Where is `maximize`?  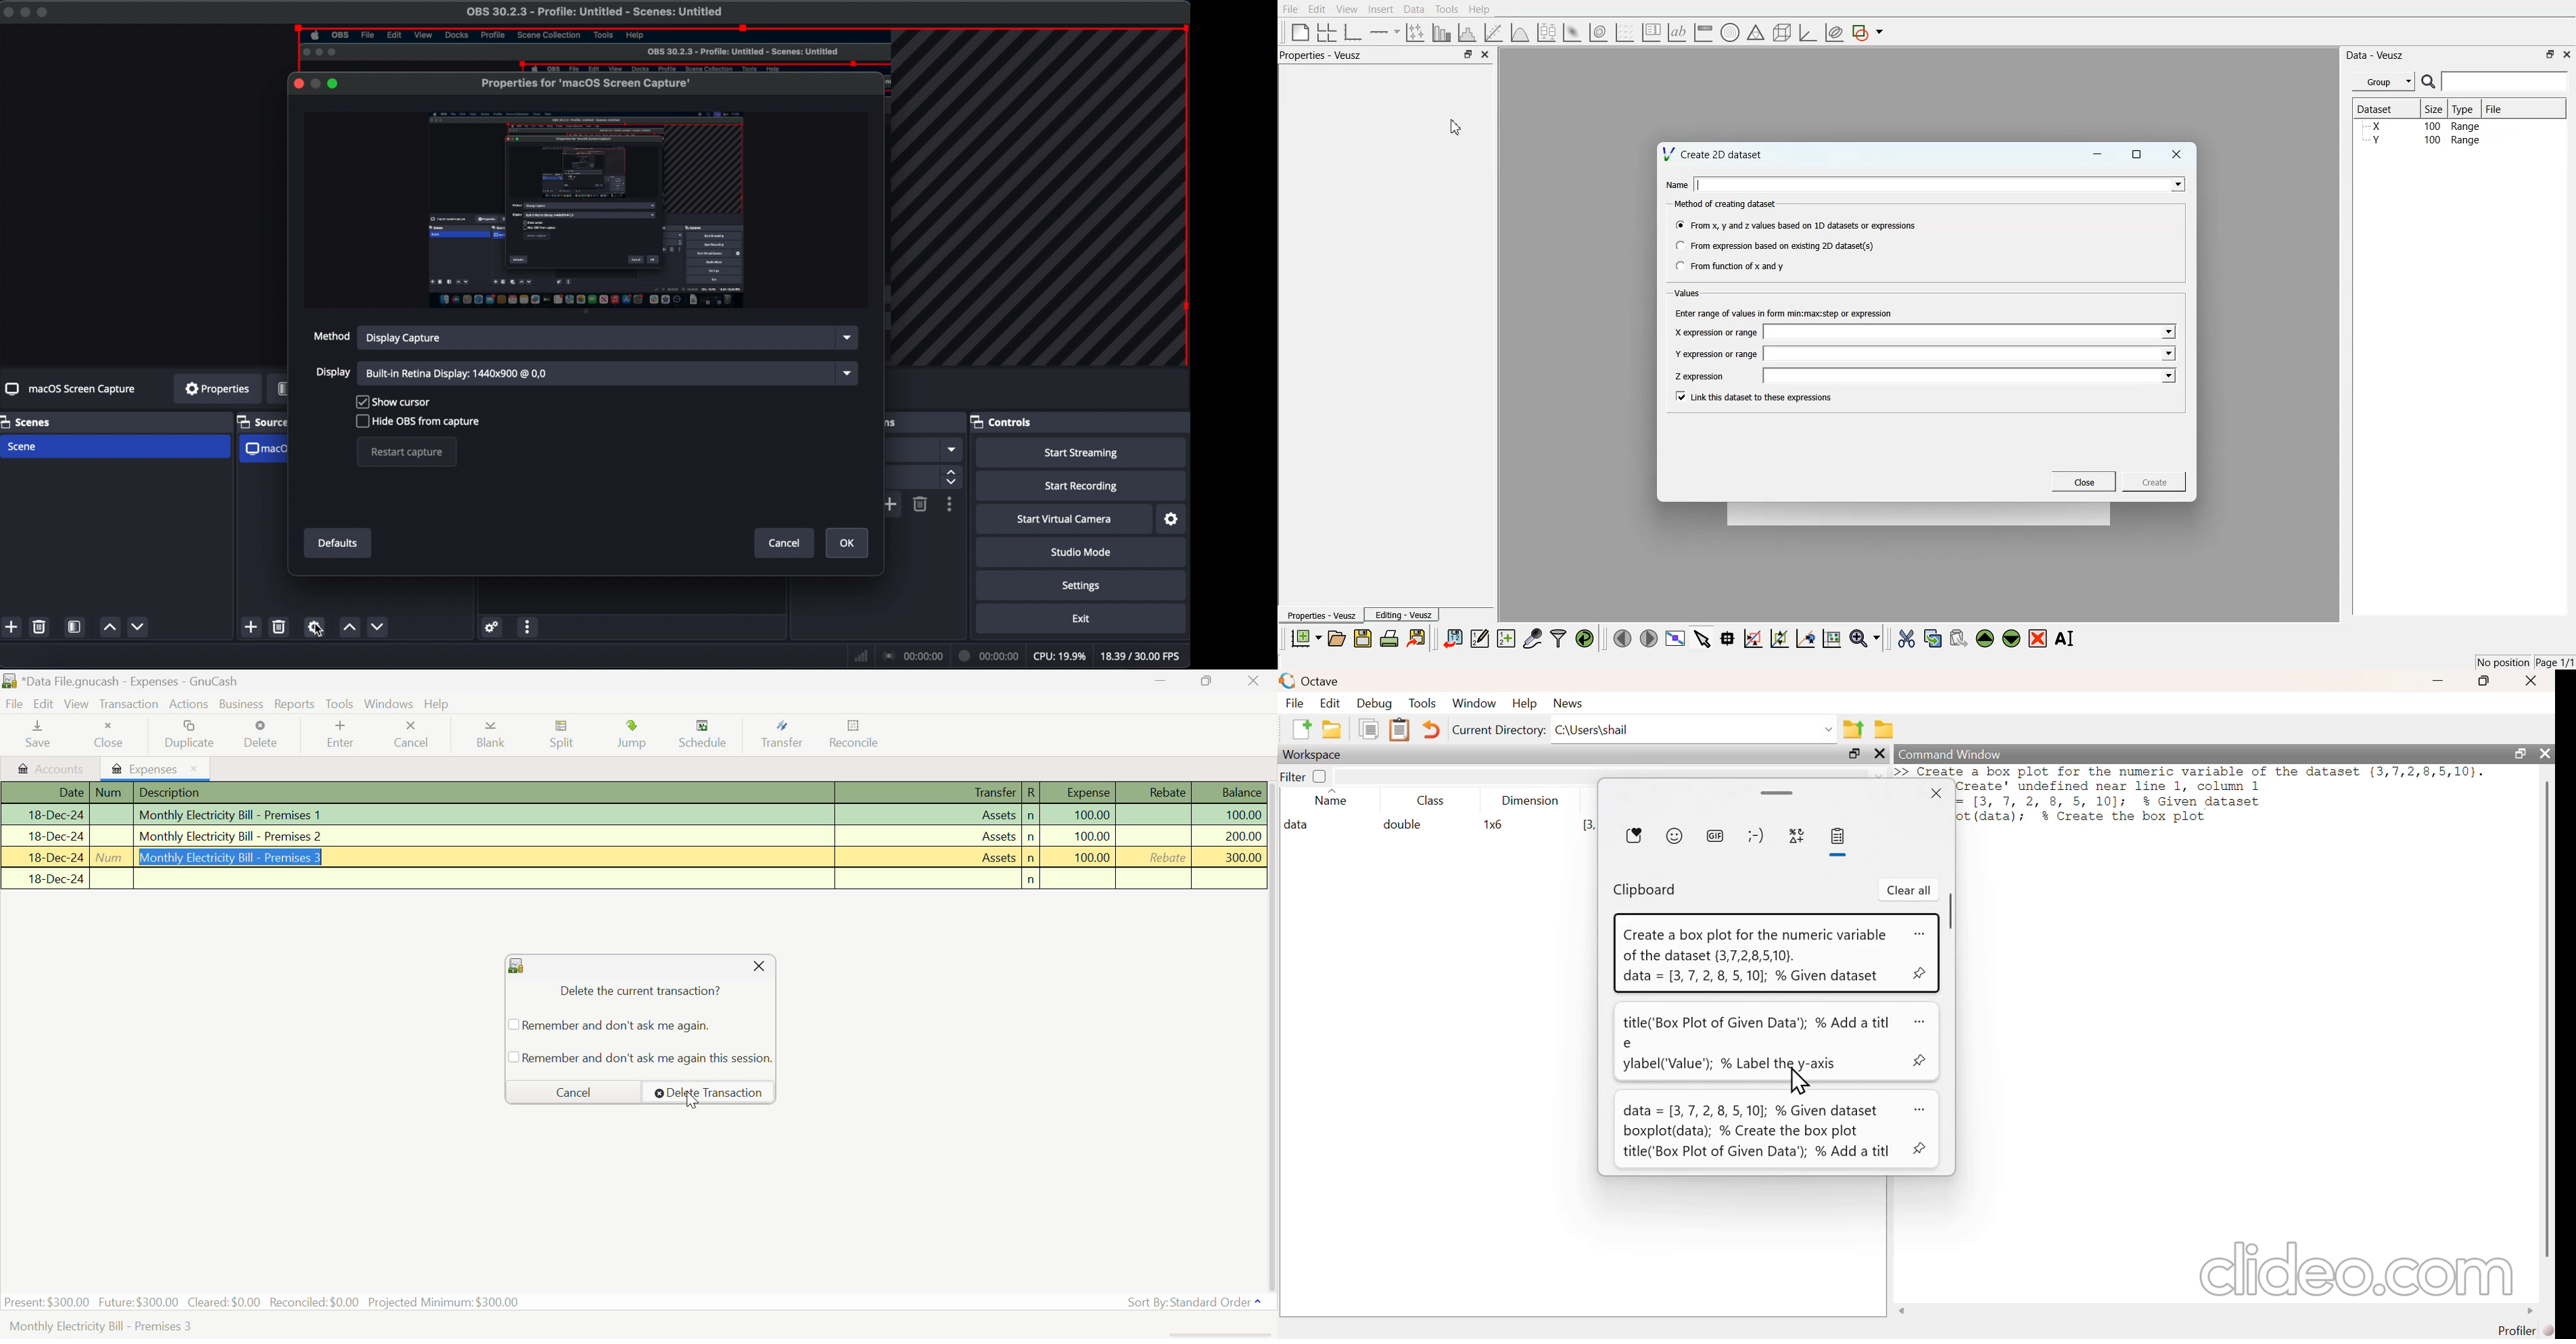
maximize is located at coordinates (1850, 753).